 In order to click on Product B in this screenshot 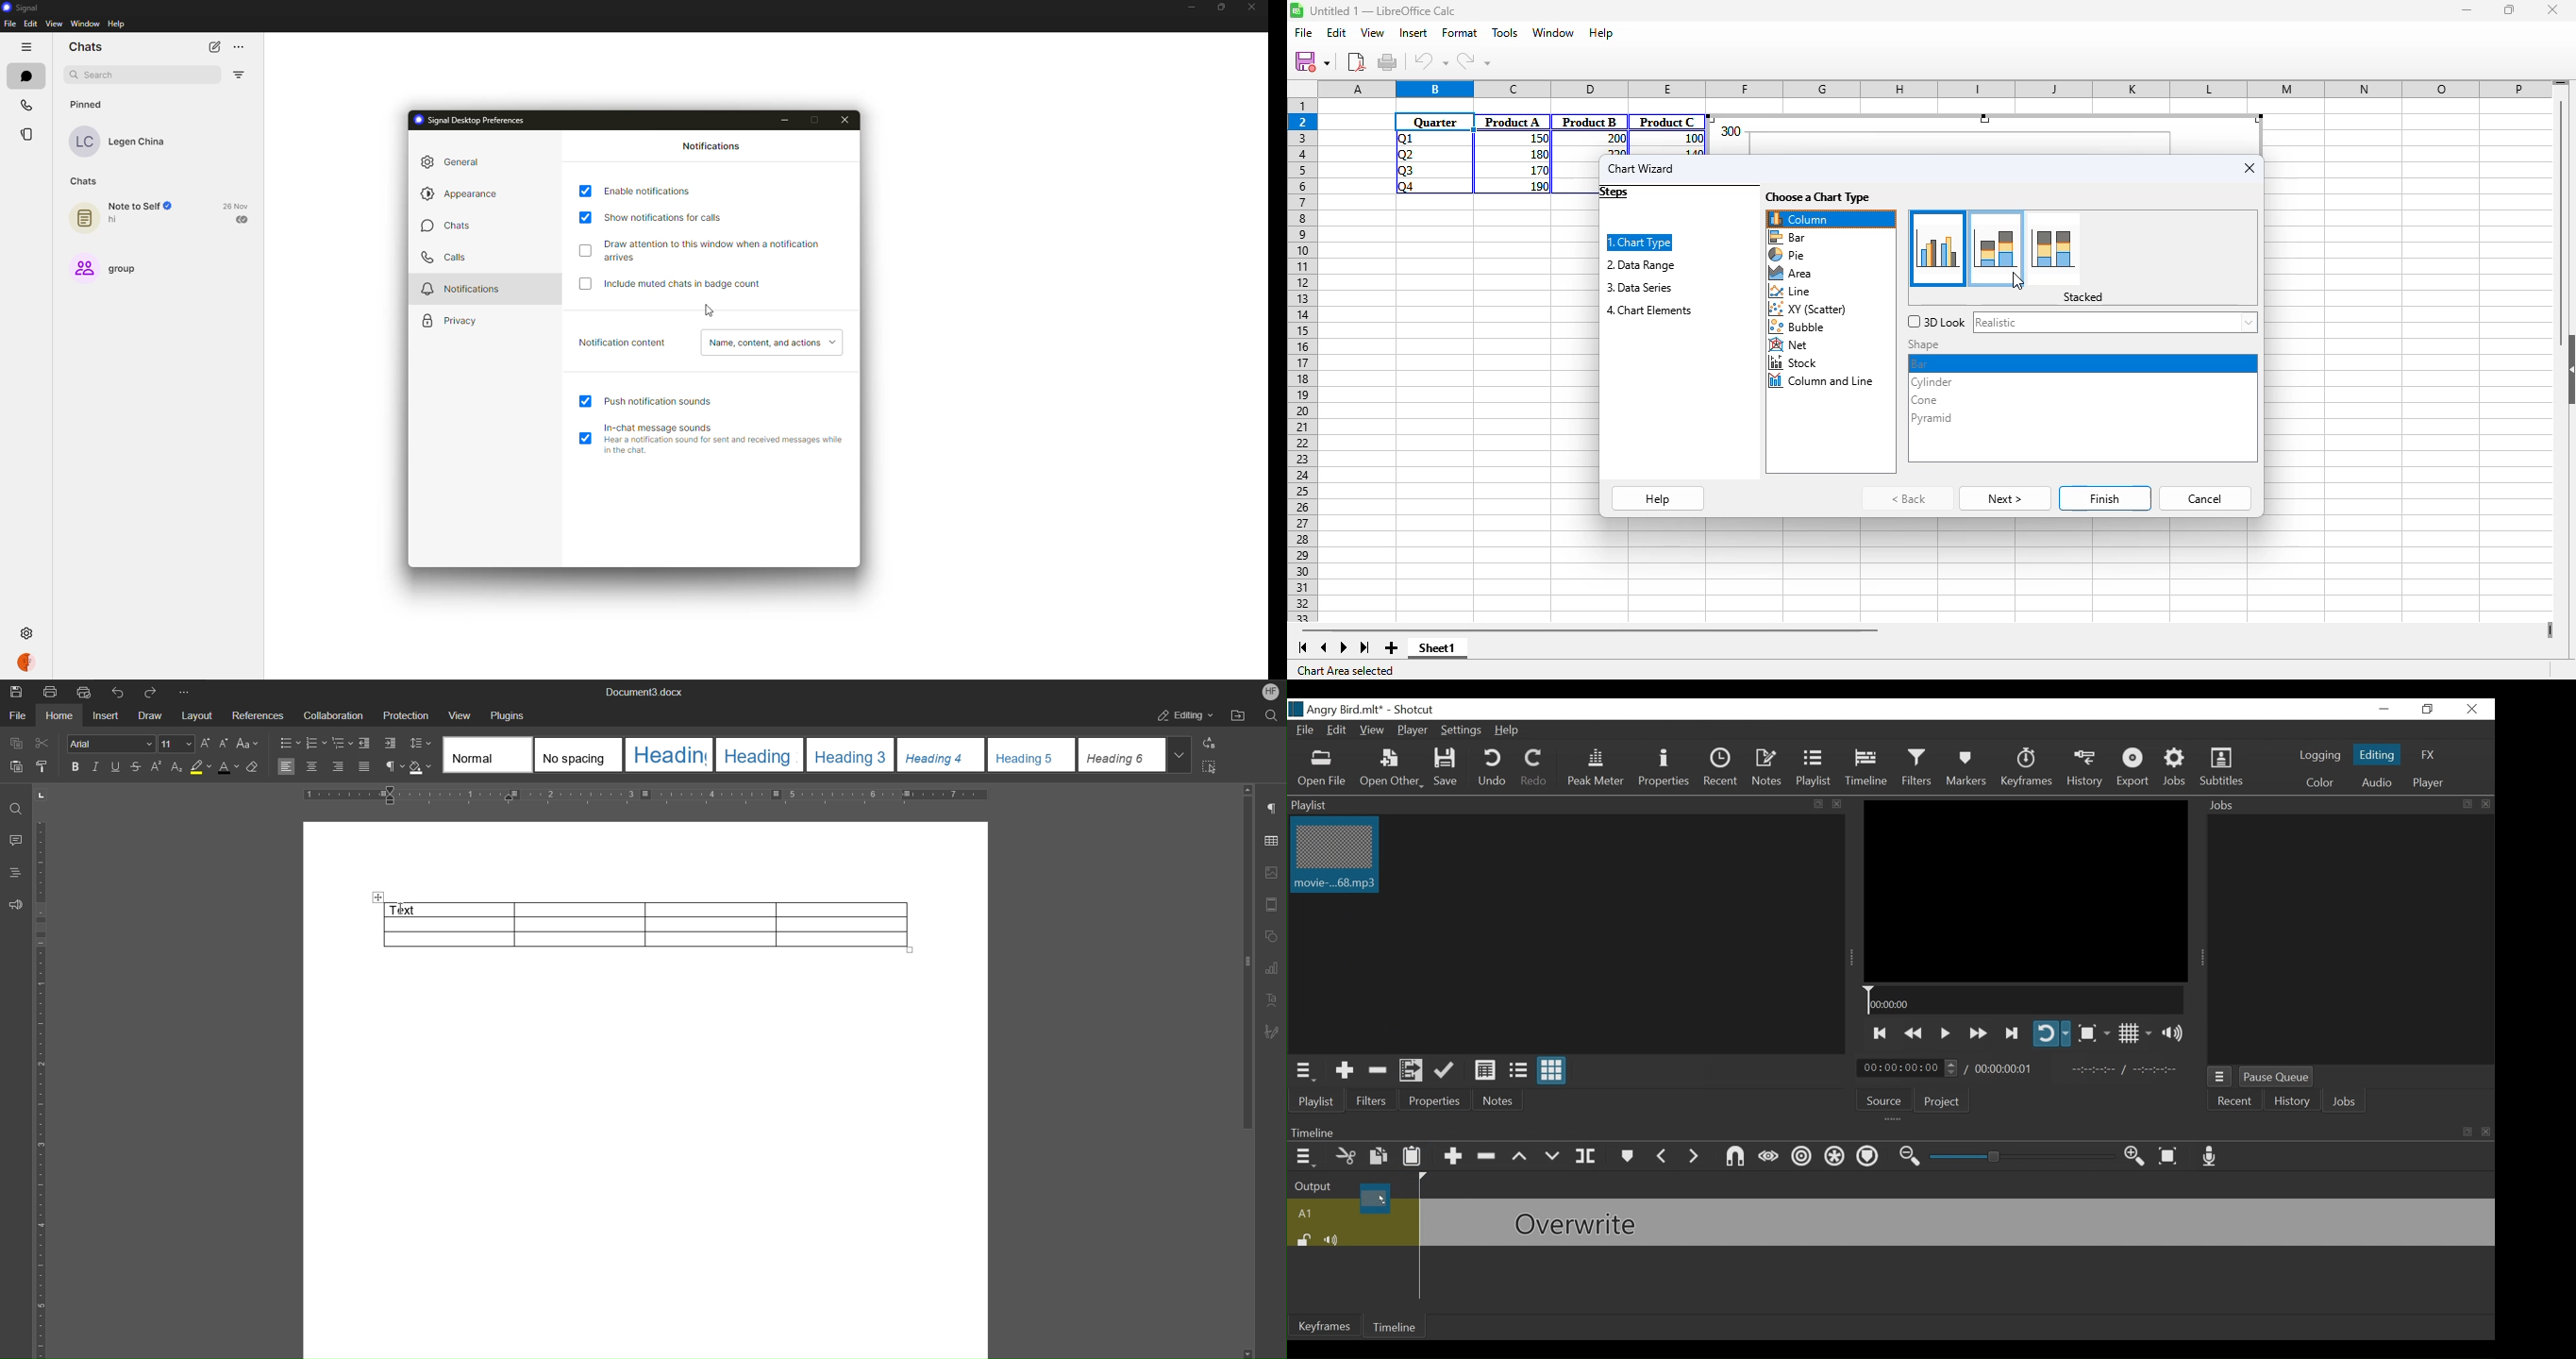, I will do `click(1590, 122)`.